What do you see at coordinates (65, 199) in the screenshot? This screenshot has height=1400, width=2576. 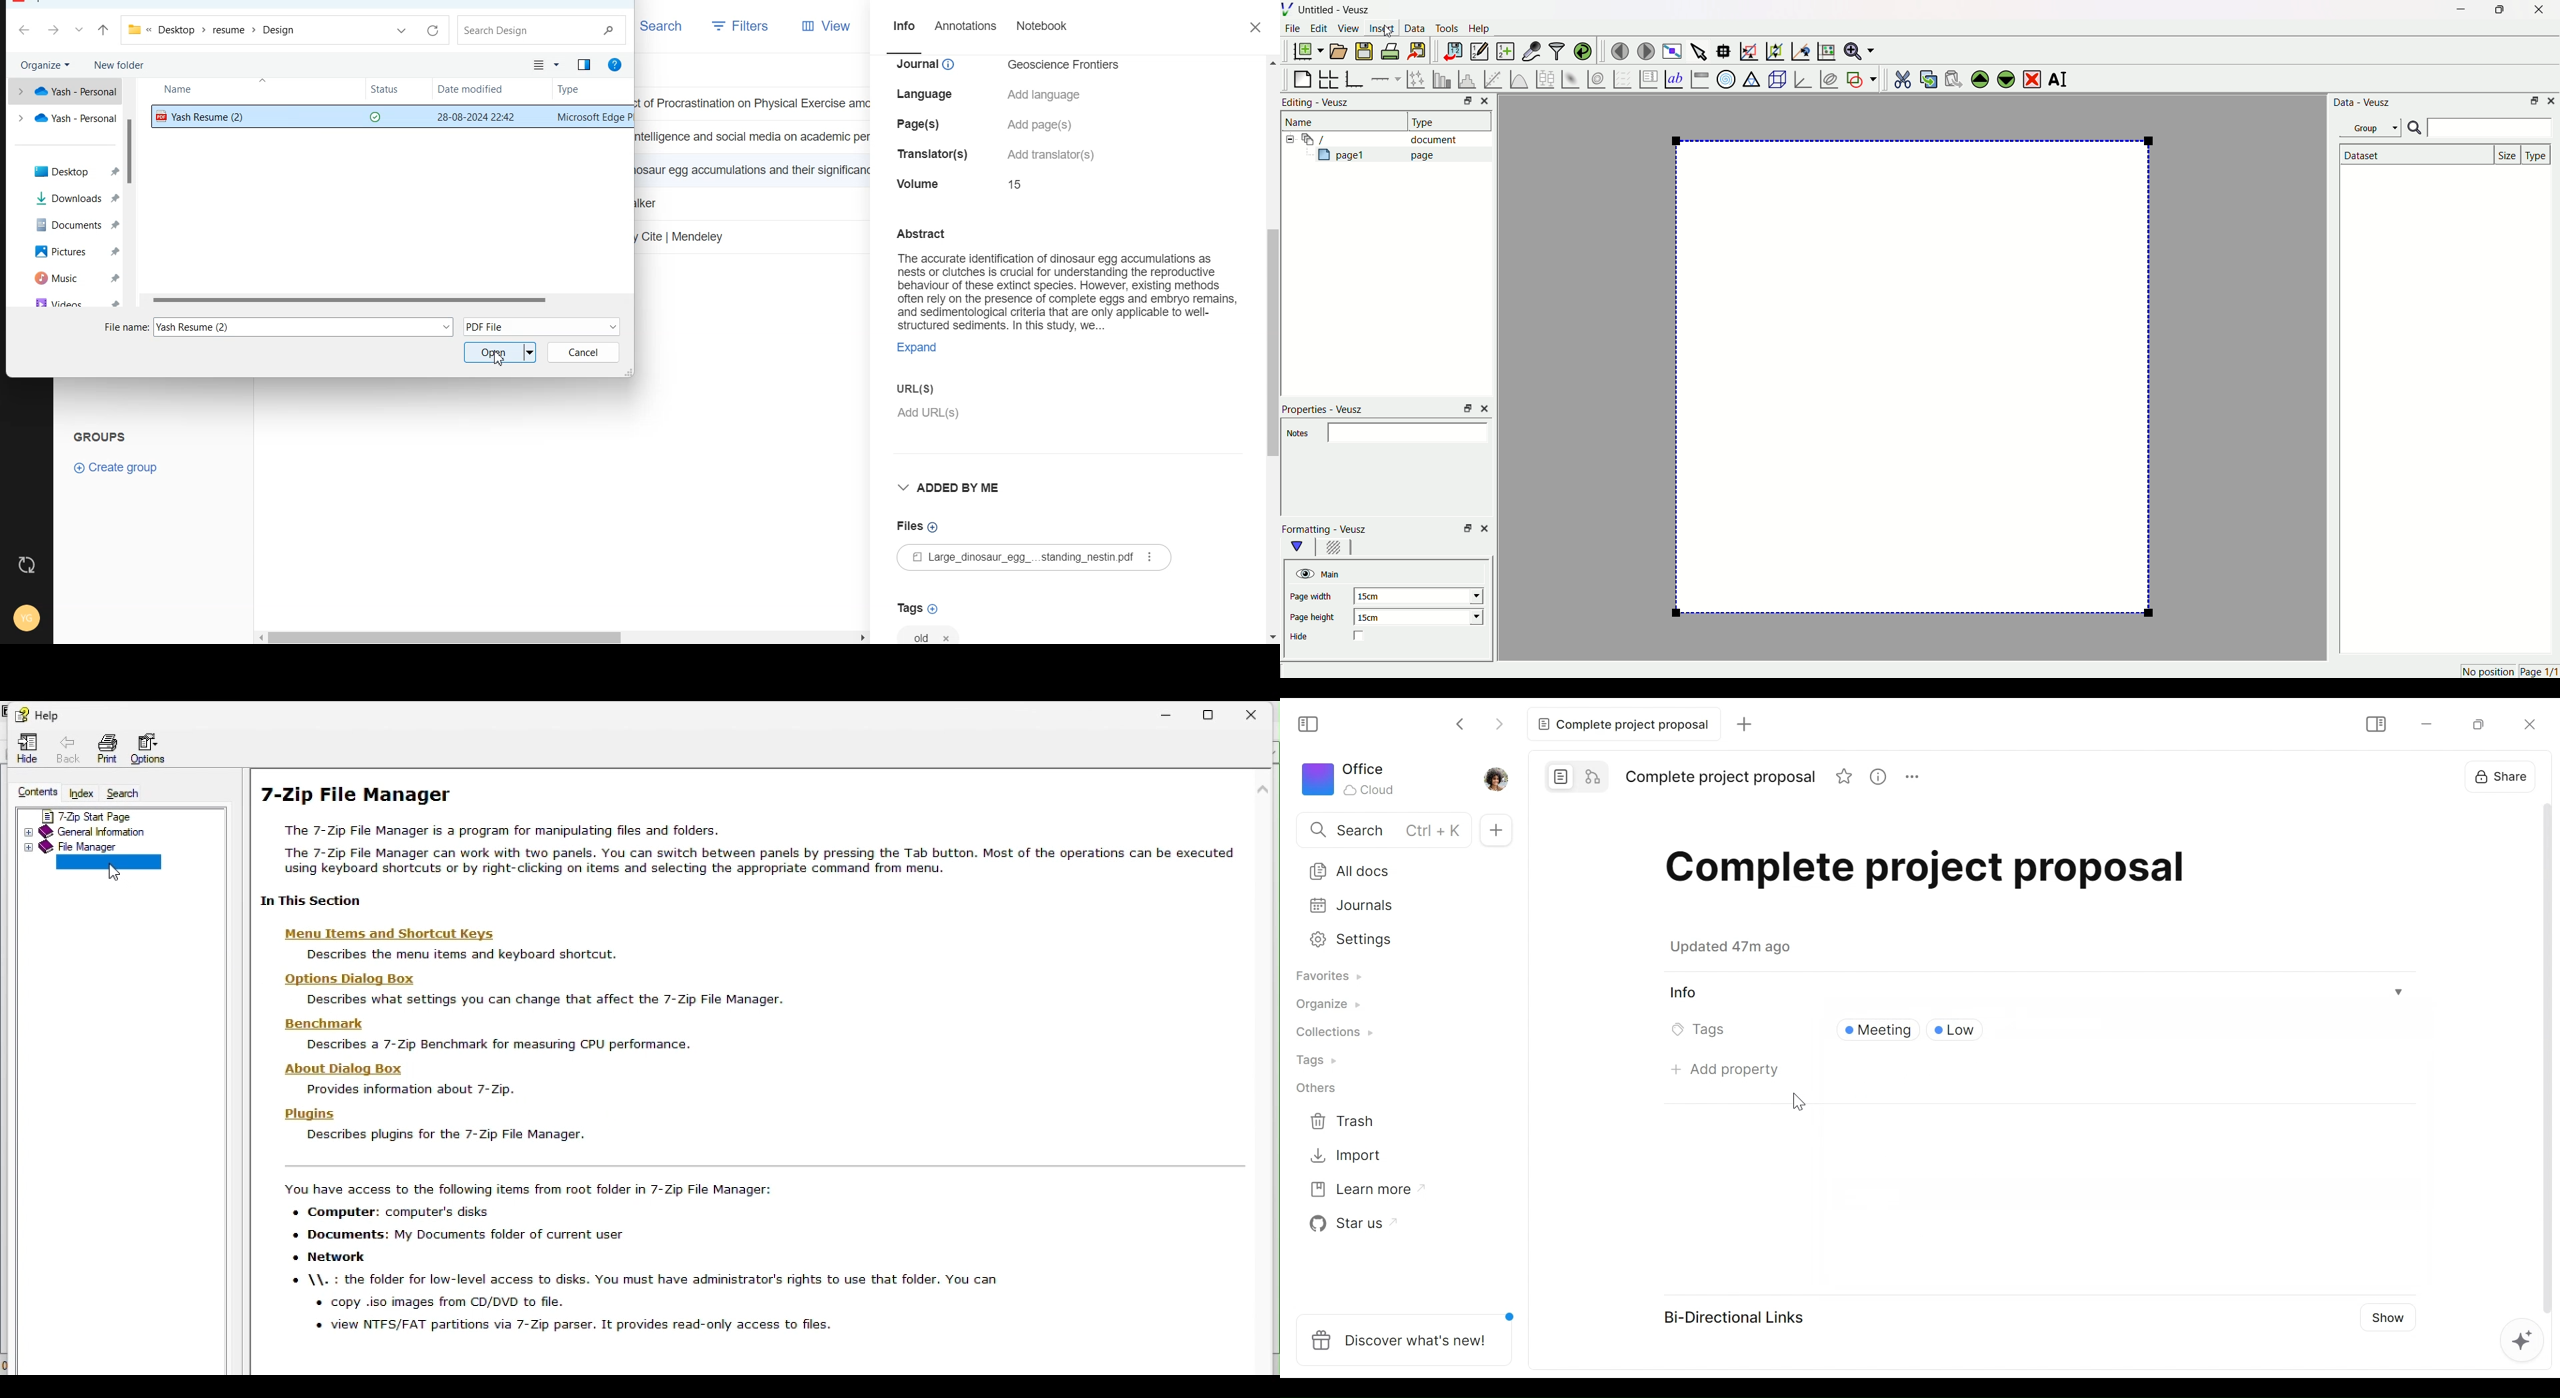 I see `Download` at bounding box center [65, 199].